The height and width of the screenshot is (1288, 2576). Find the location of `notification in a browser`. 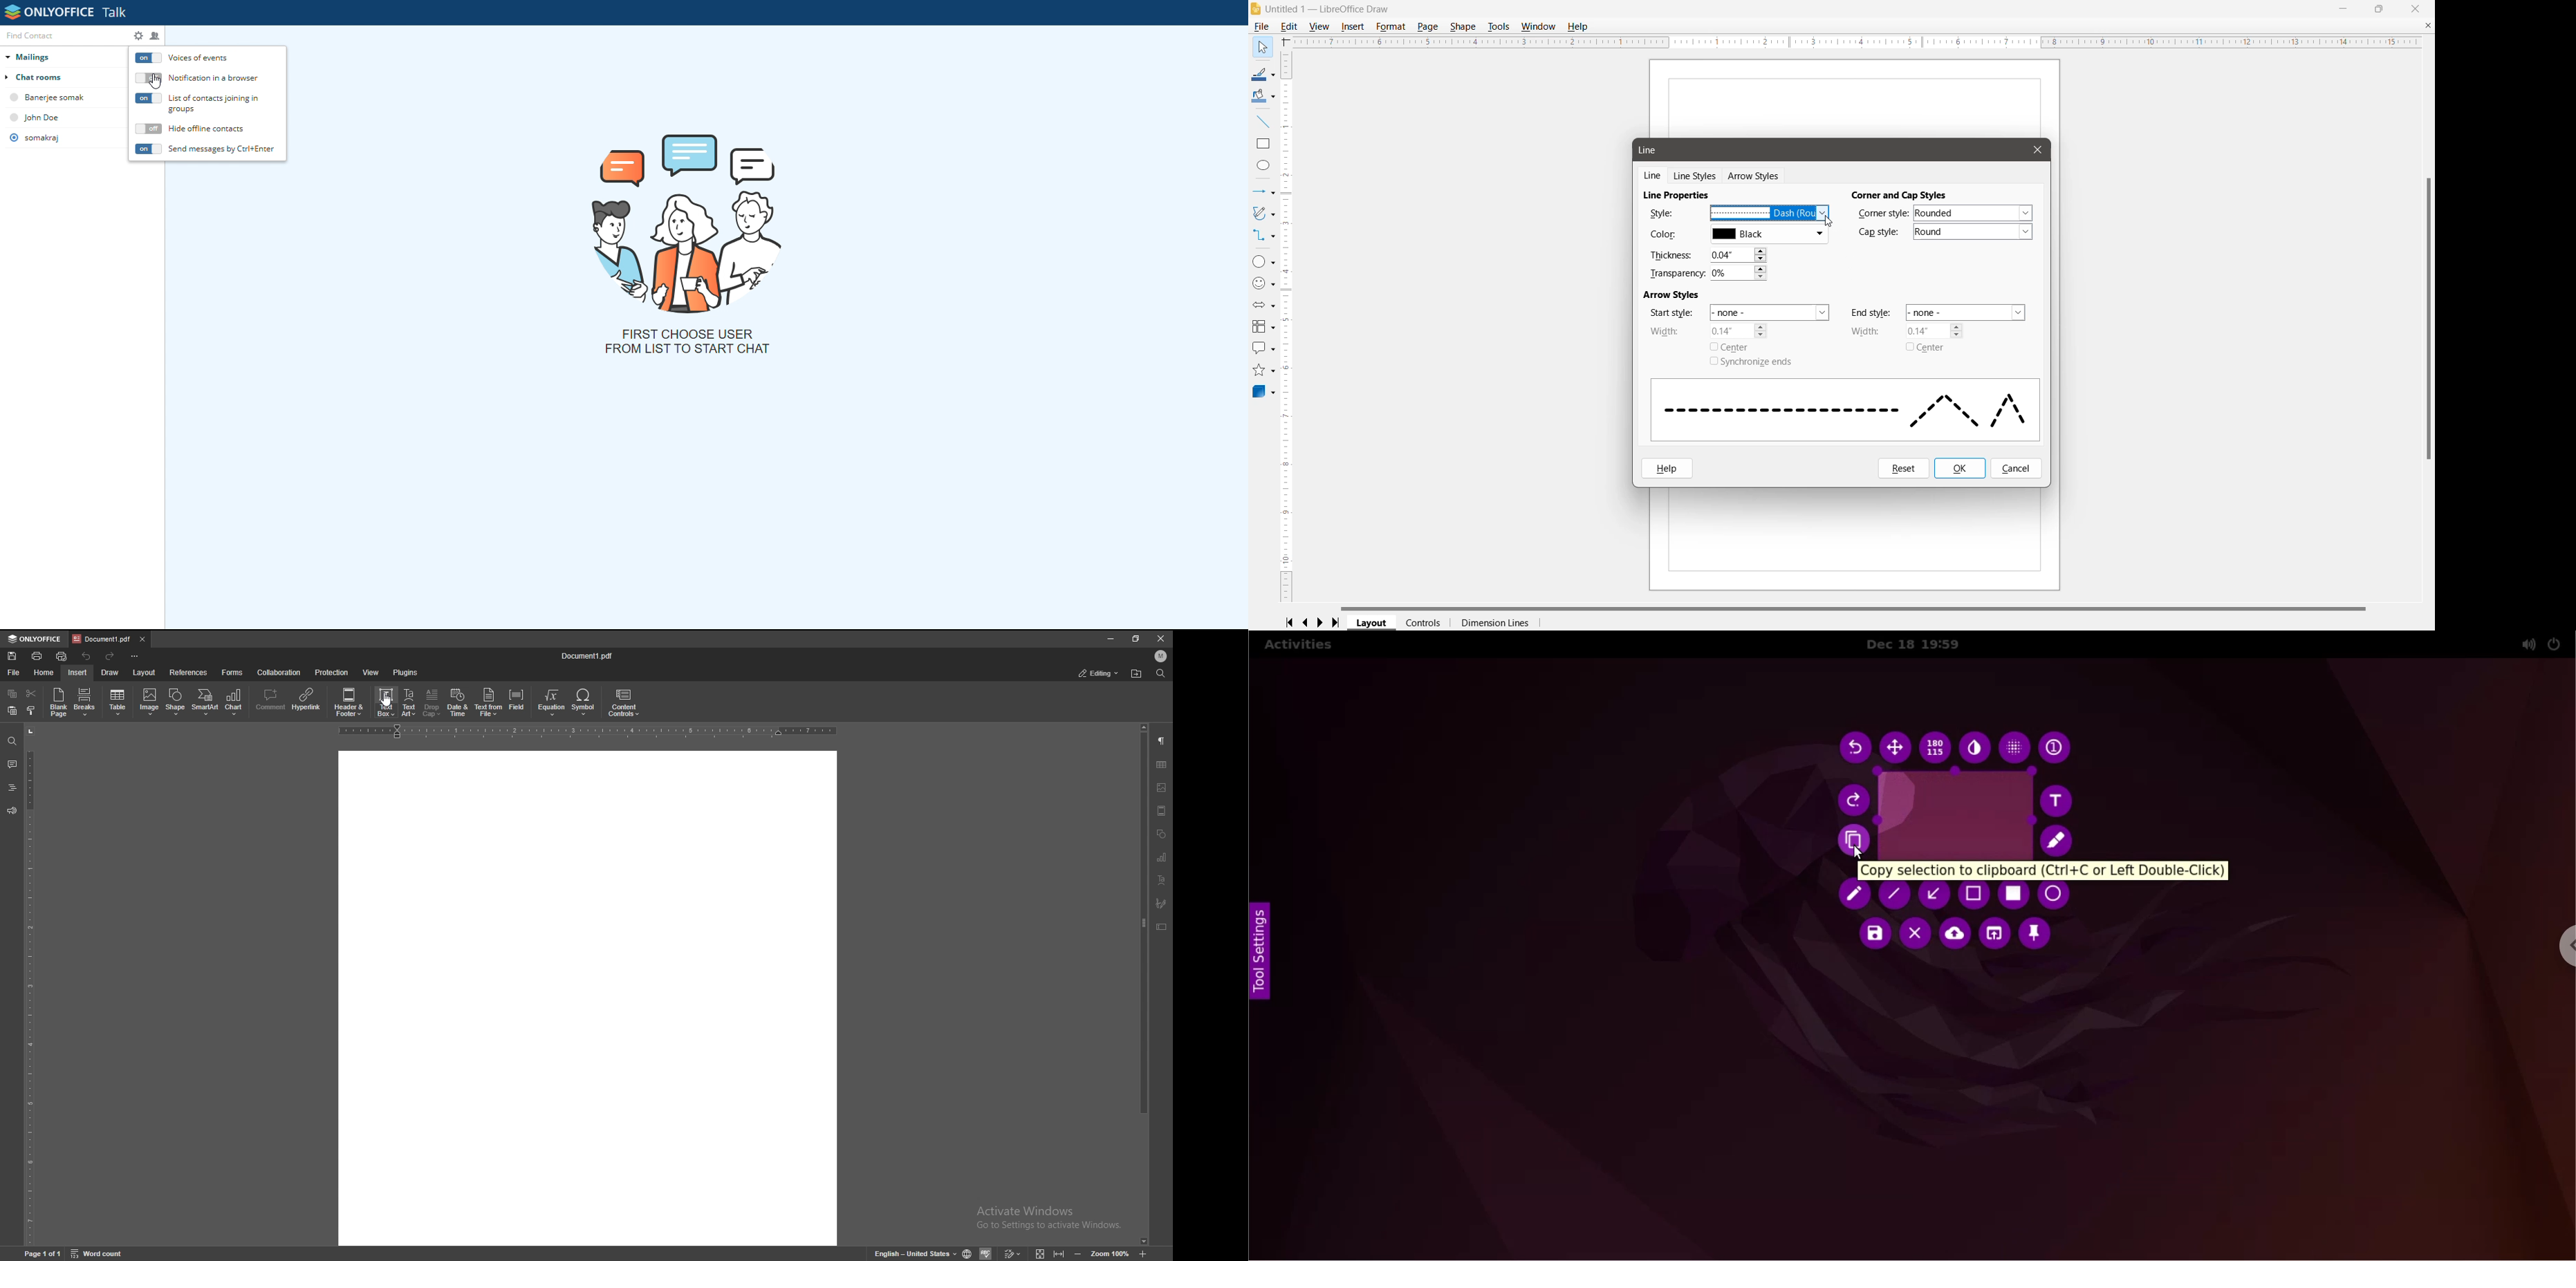

notification in a browser is located at coordinates (215, 79).